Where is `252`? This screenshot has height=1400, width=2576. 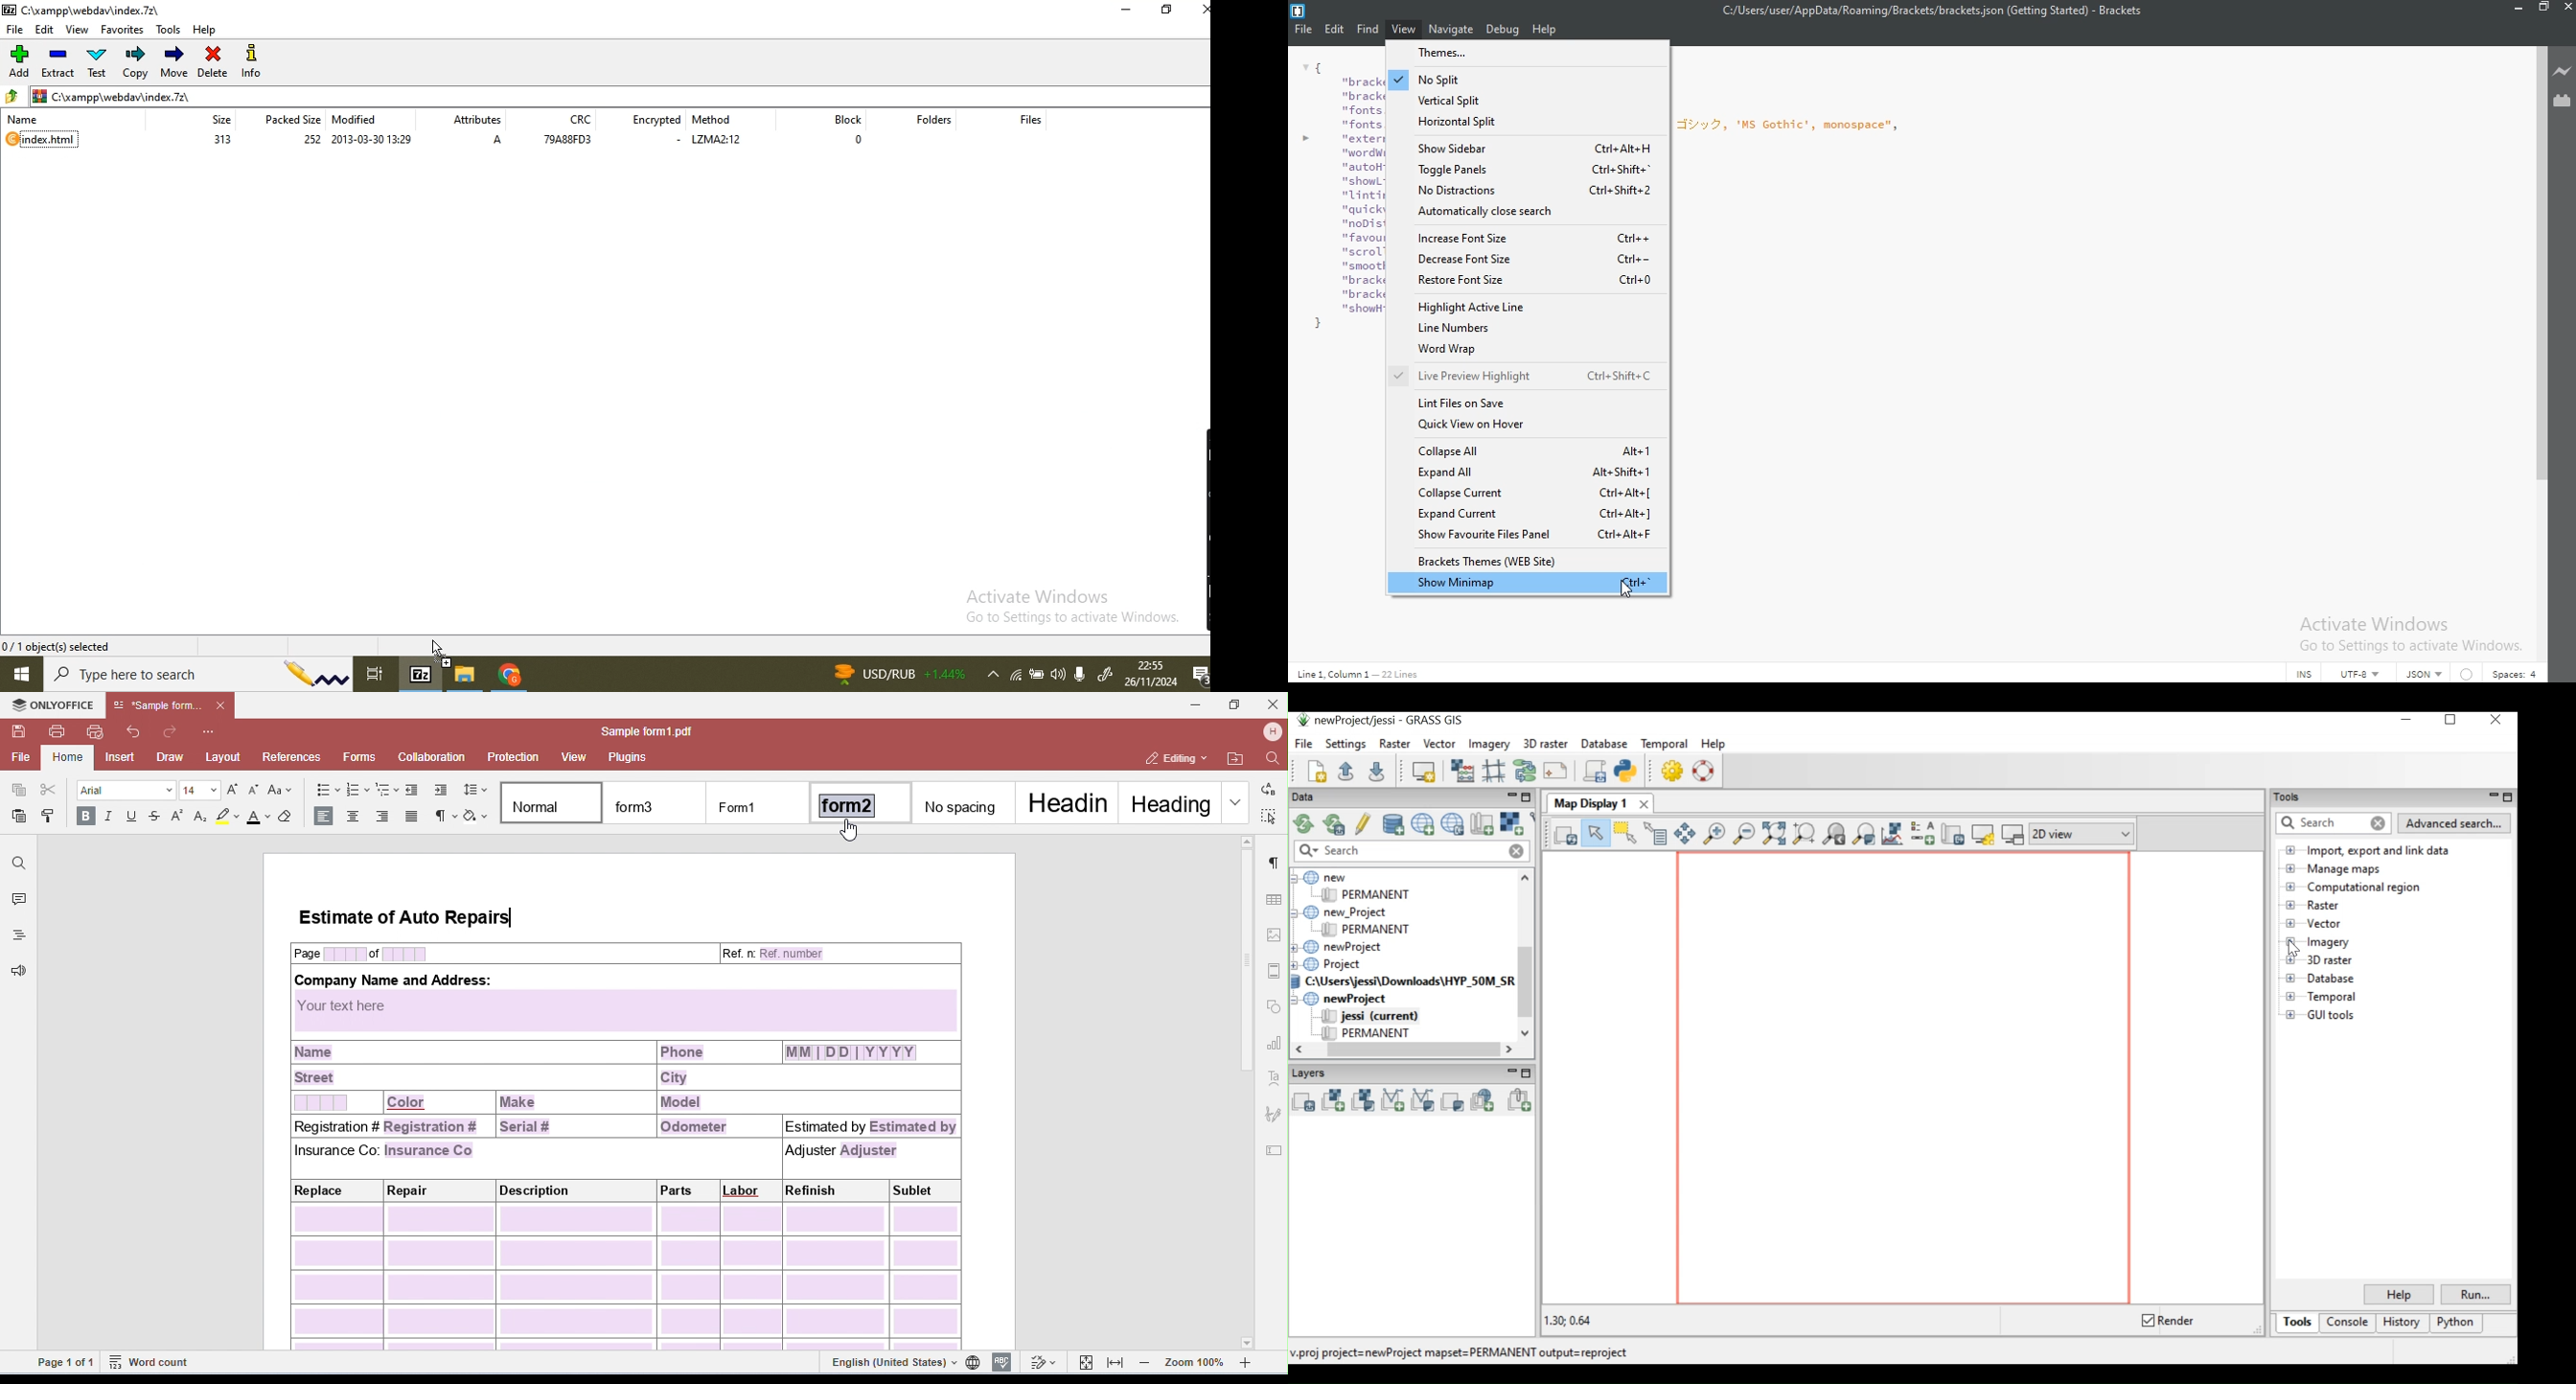 252 is located at coordinates (305, 141).